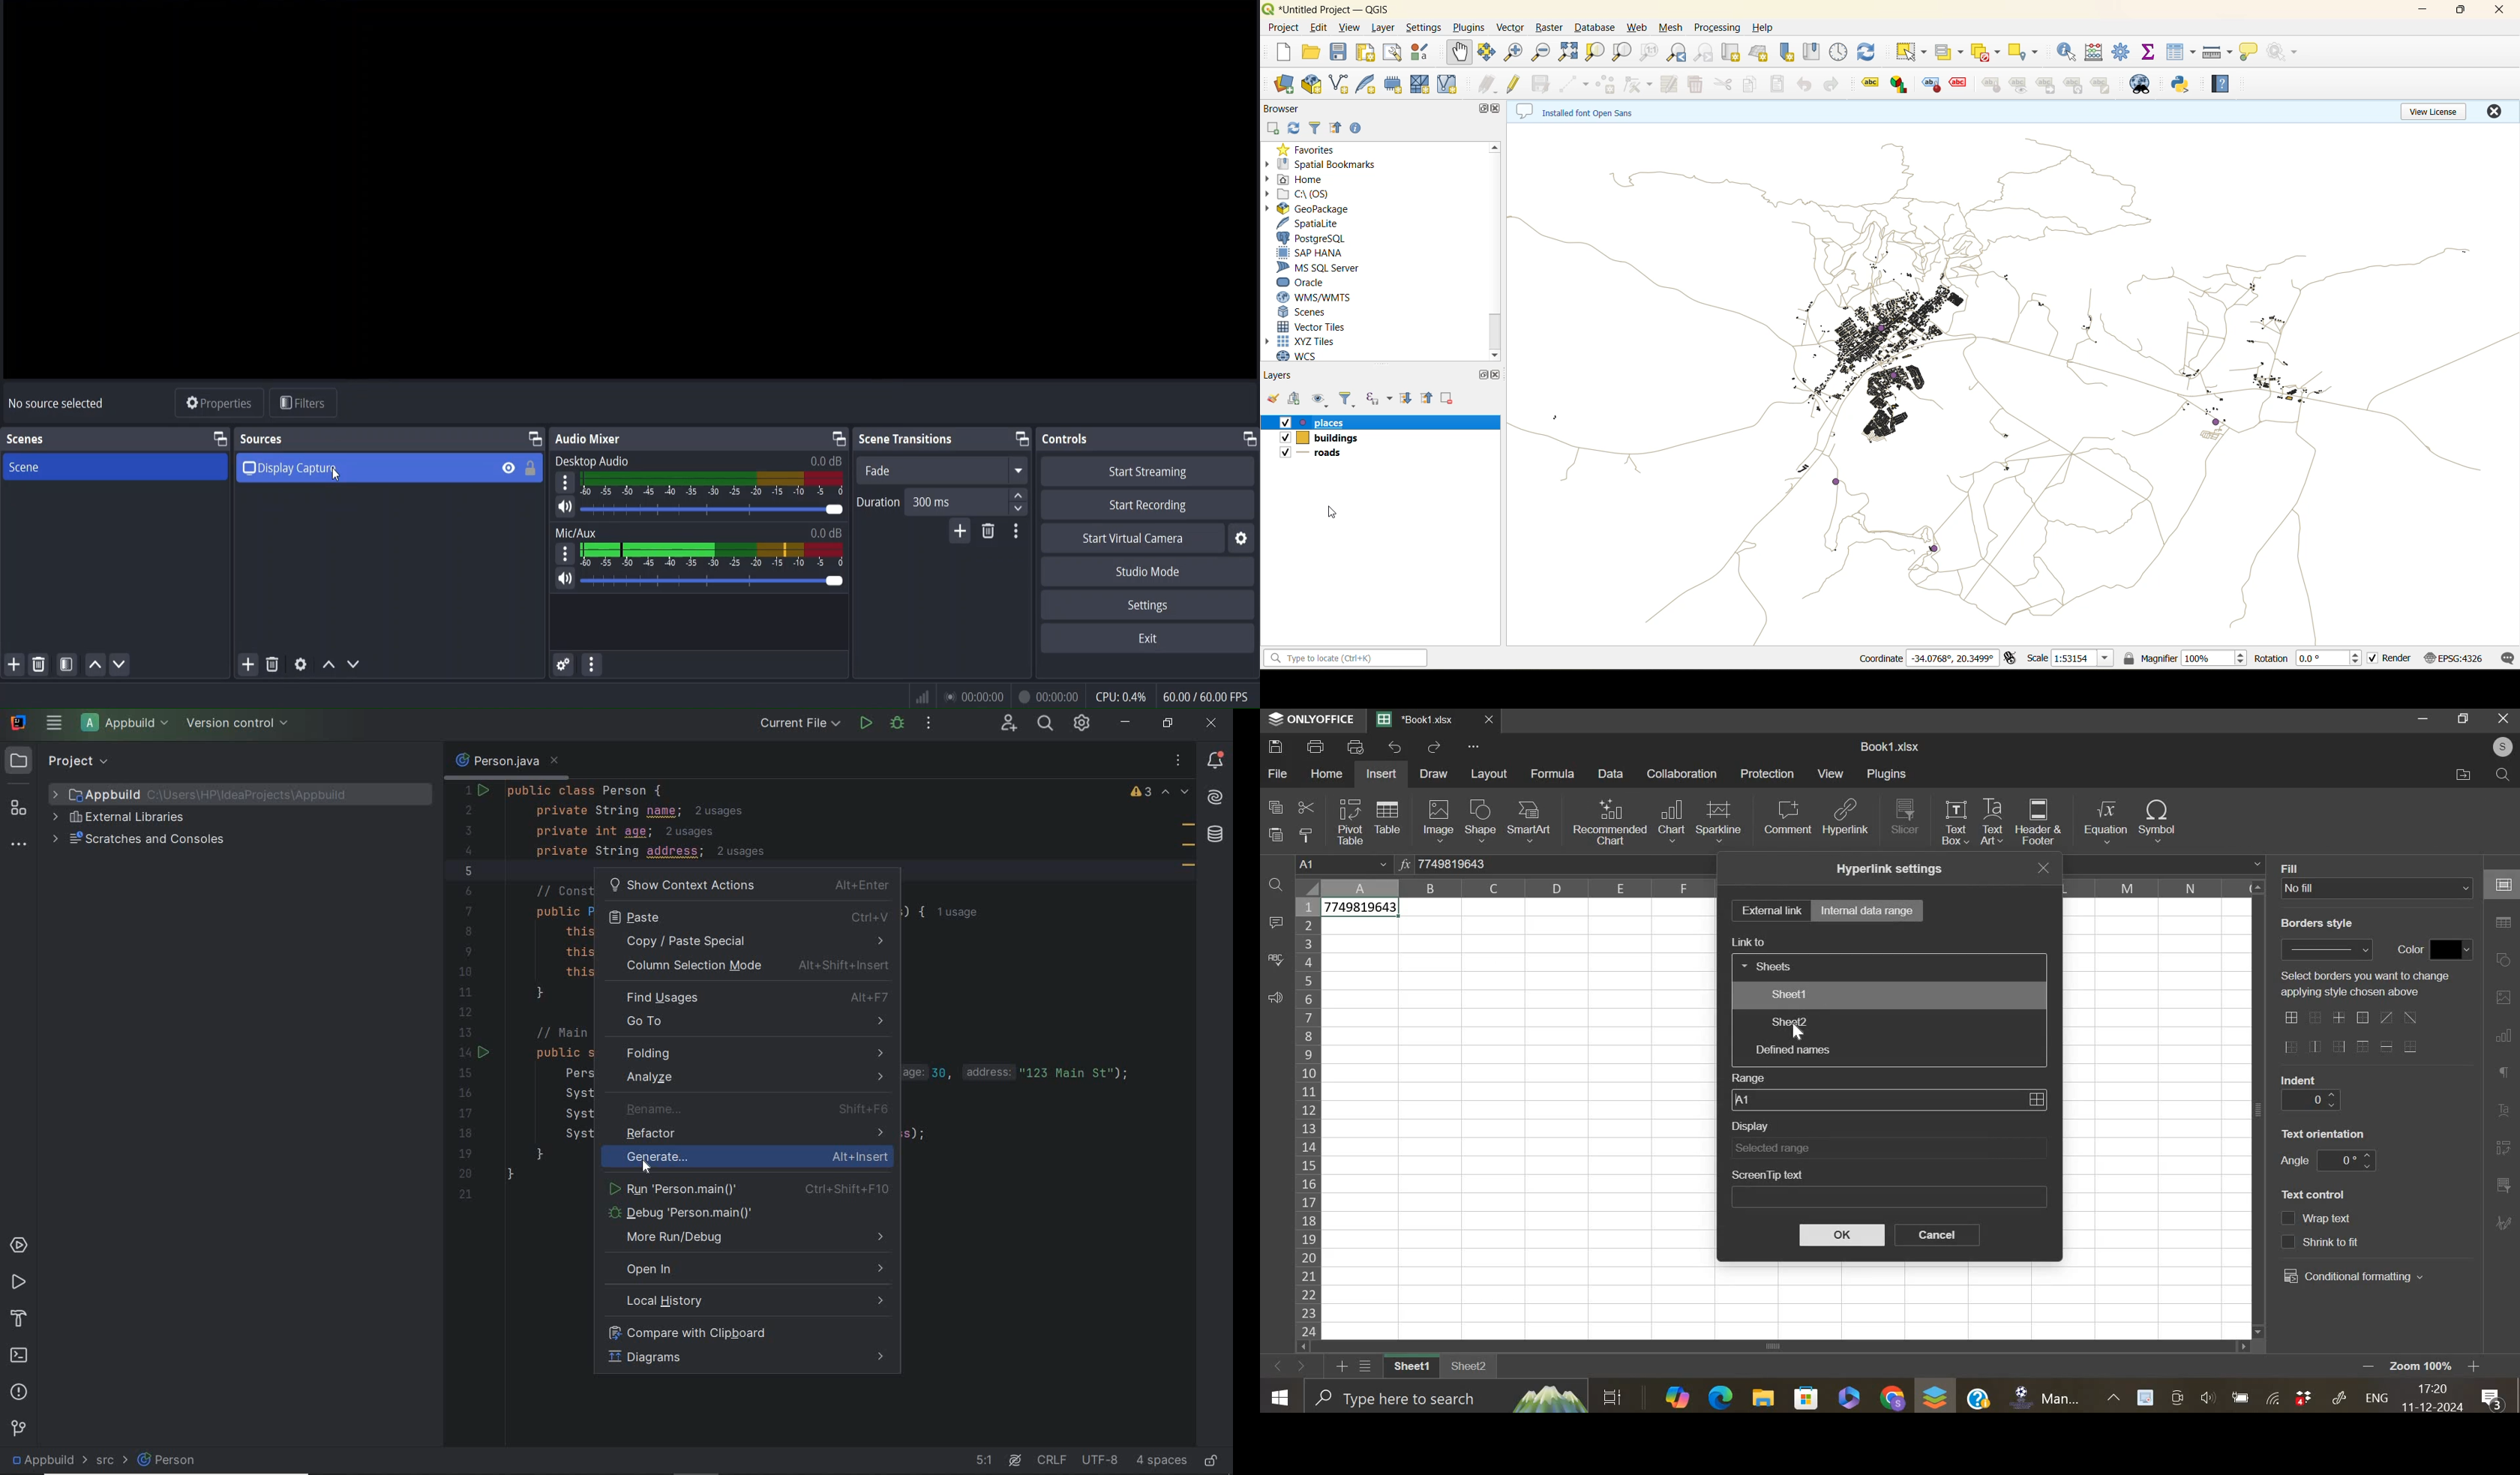 The height and width of the screenshot is (1484, 2520). I want to click on fade, so click(879, 471).